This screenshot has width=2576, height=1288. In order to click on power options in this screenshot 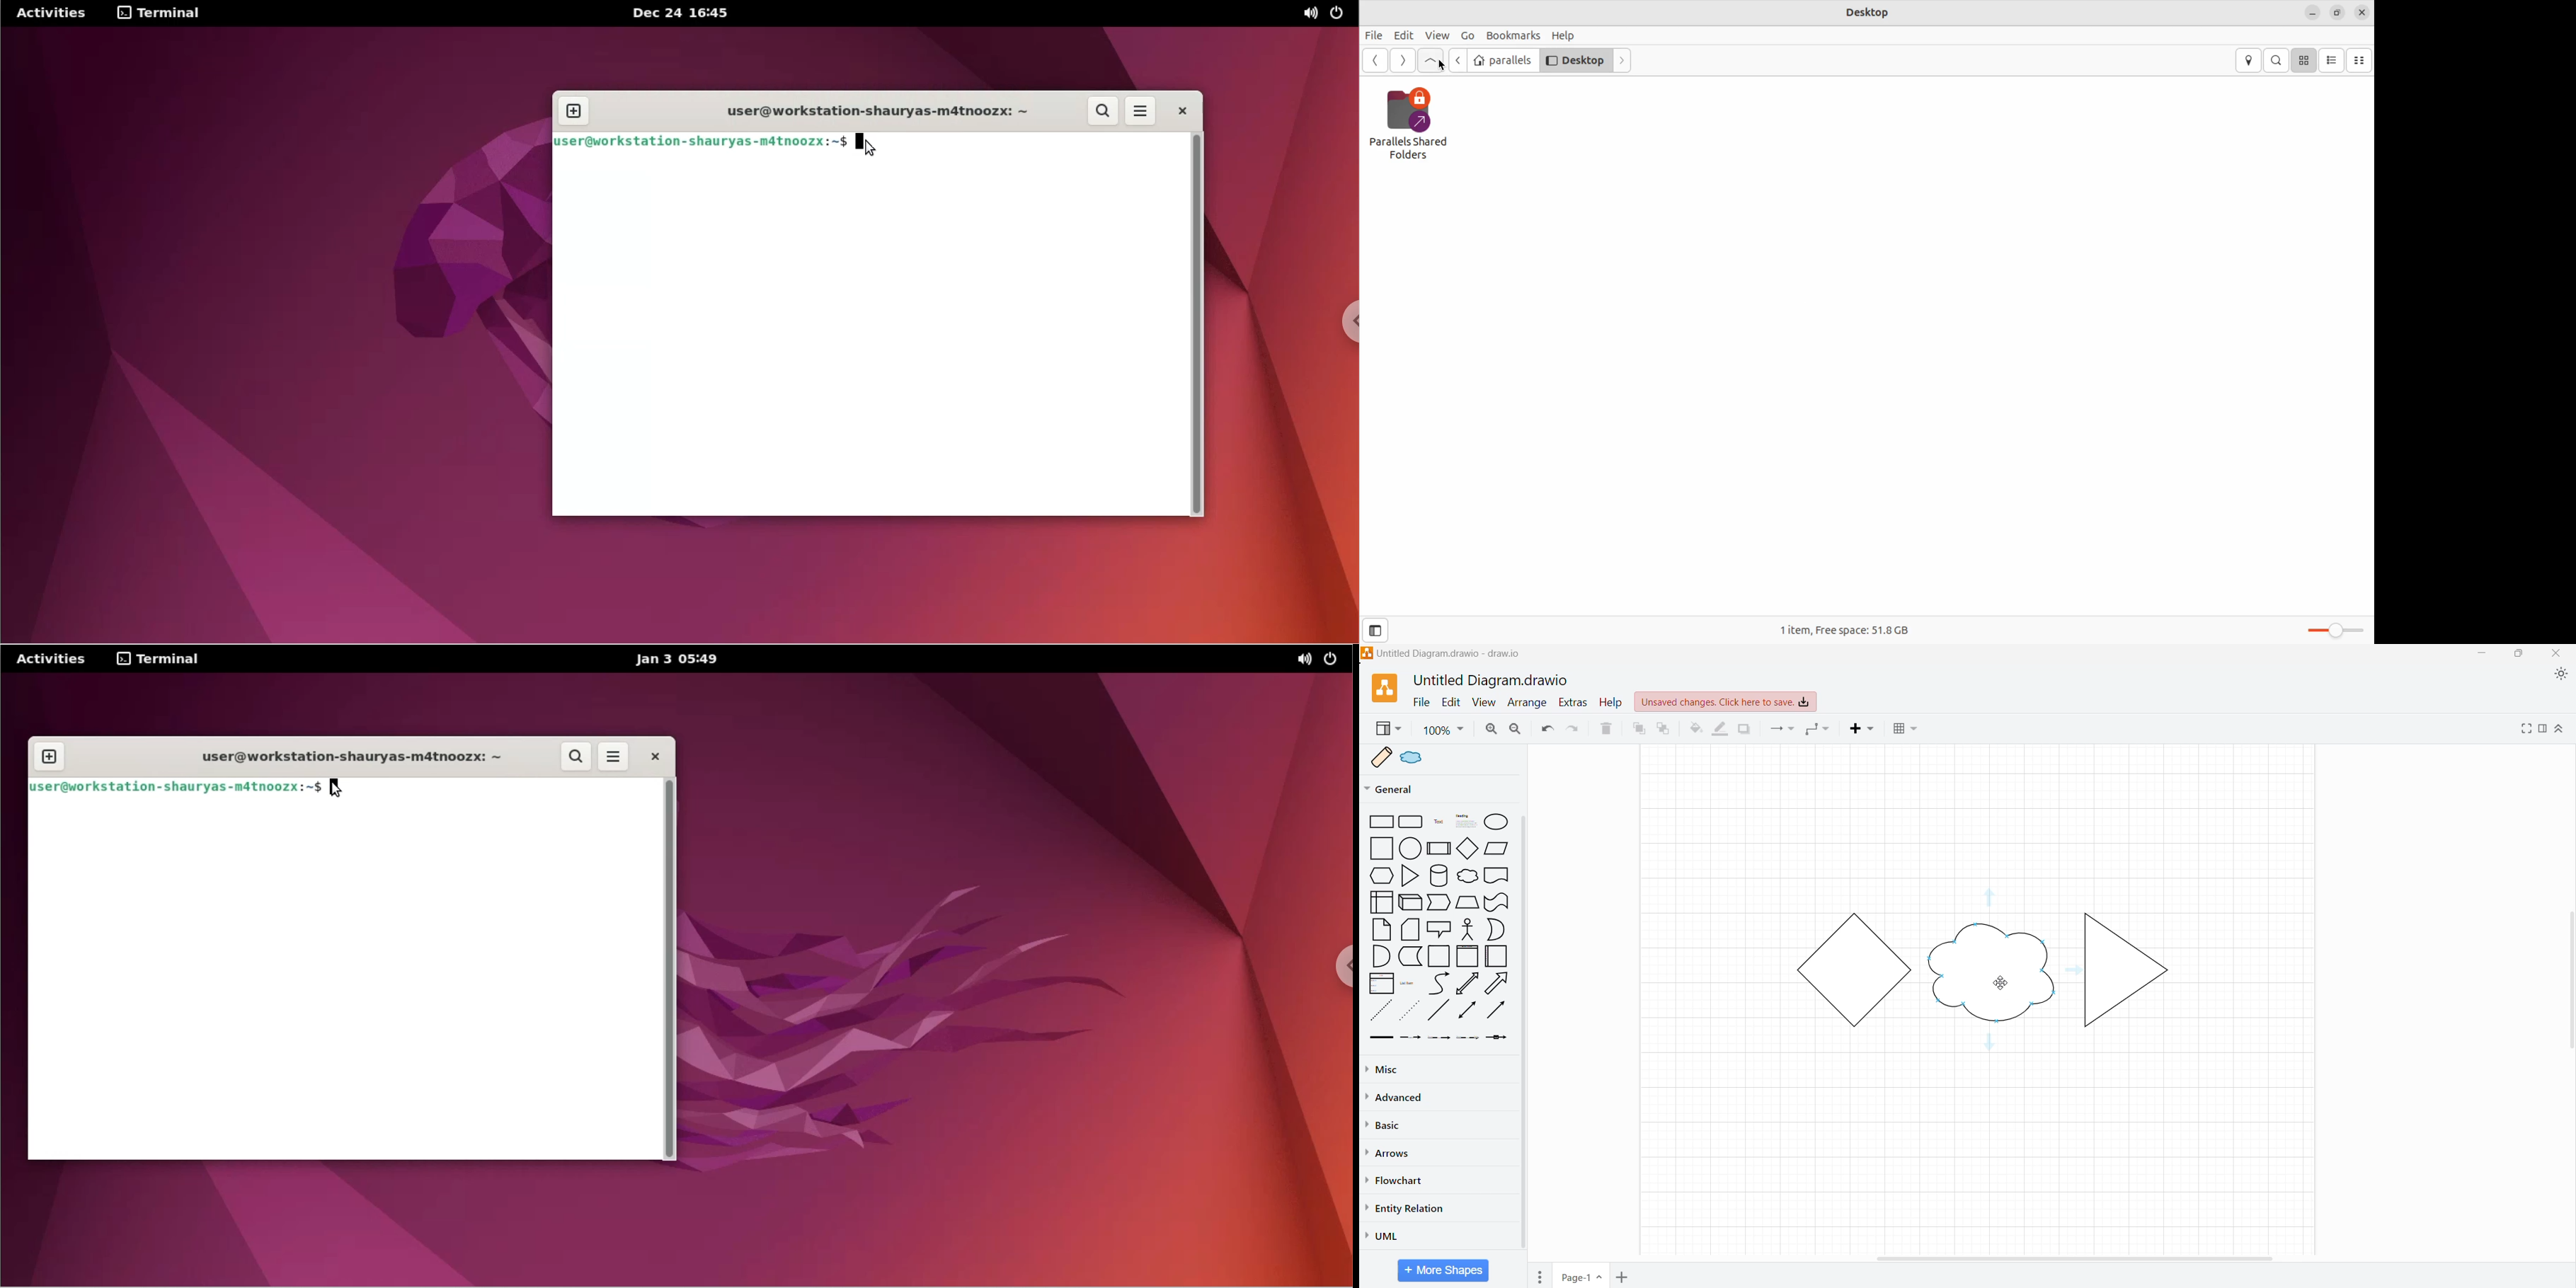, I will do `click(1334, 661)`.